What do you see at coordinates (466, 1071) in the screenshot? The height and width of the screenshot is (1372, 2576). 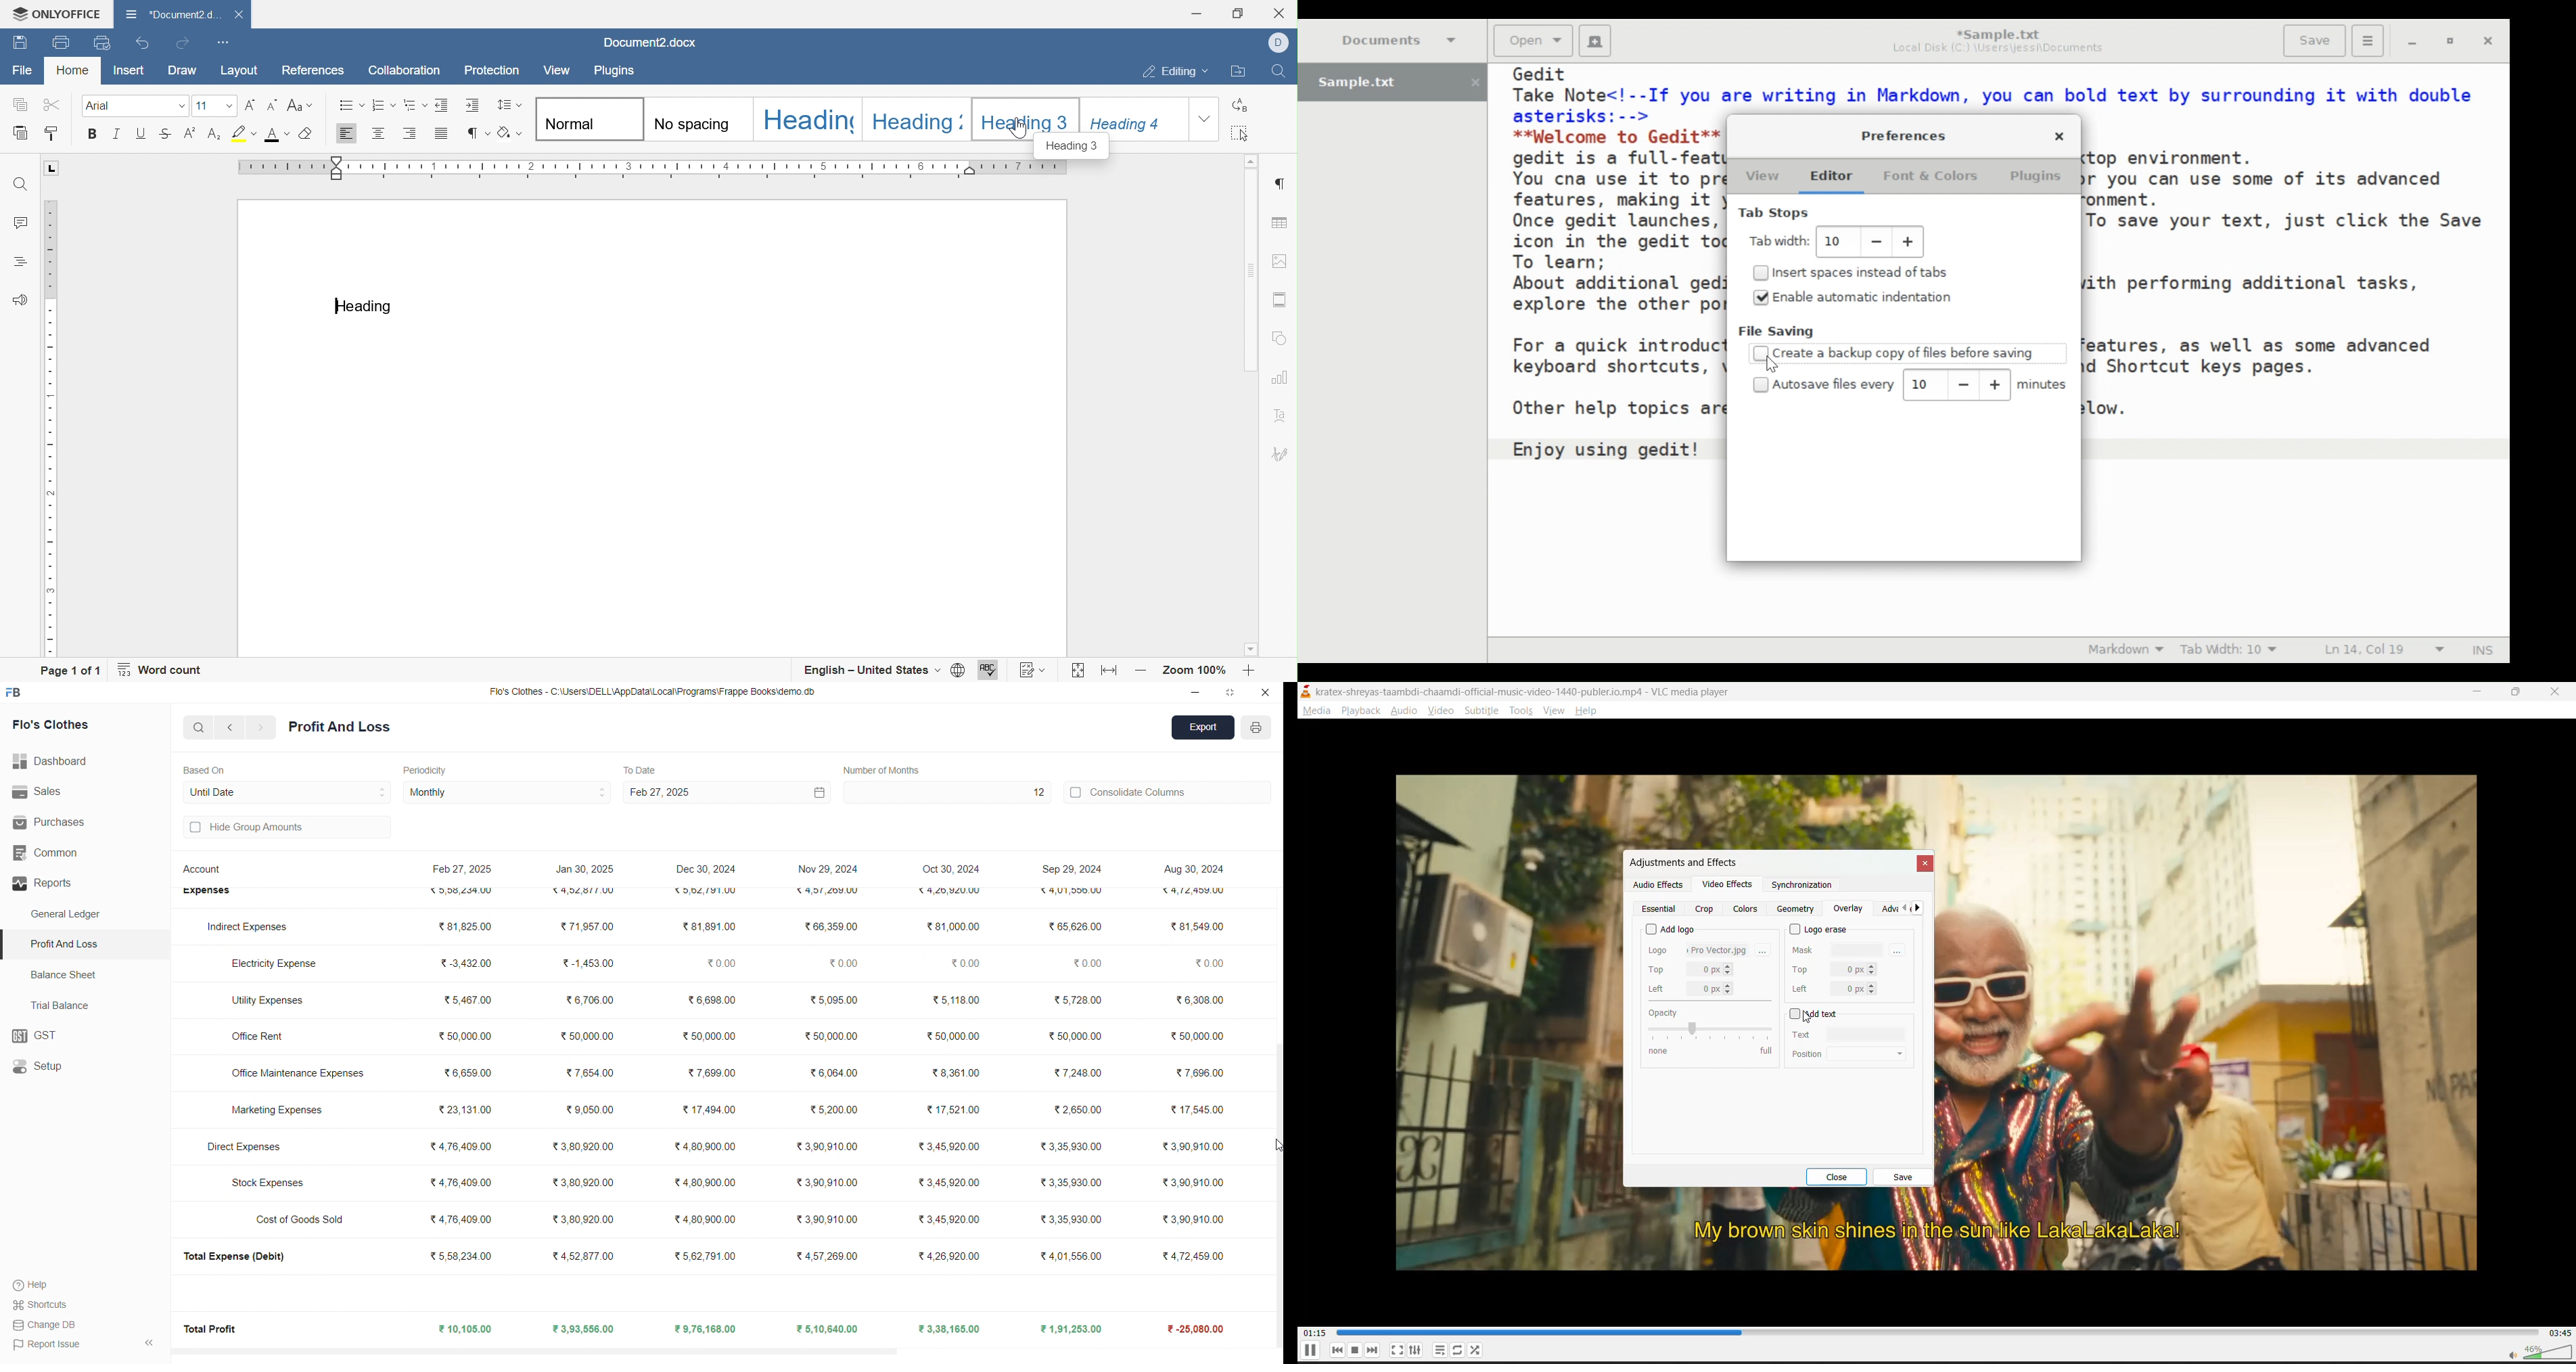 I see `₹ 6,659.00` at bounding box center [466, 1071].